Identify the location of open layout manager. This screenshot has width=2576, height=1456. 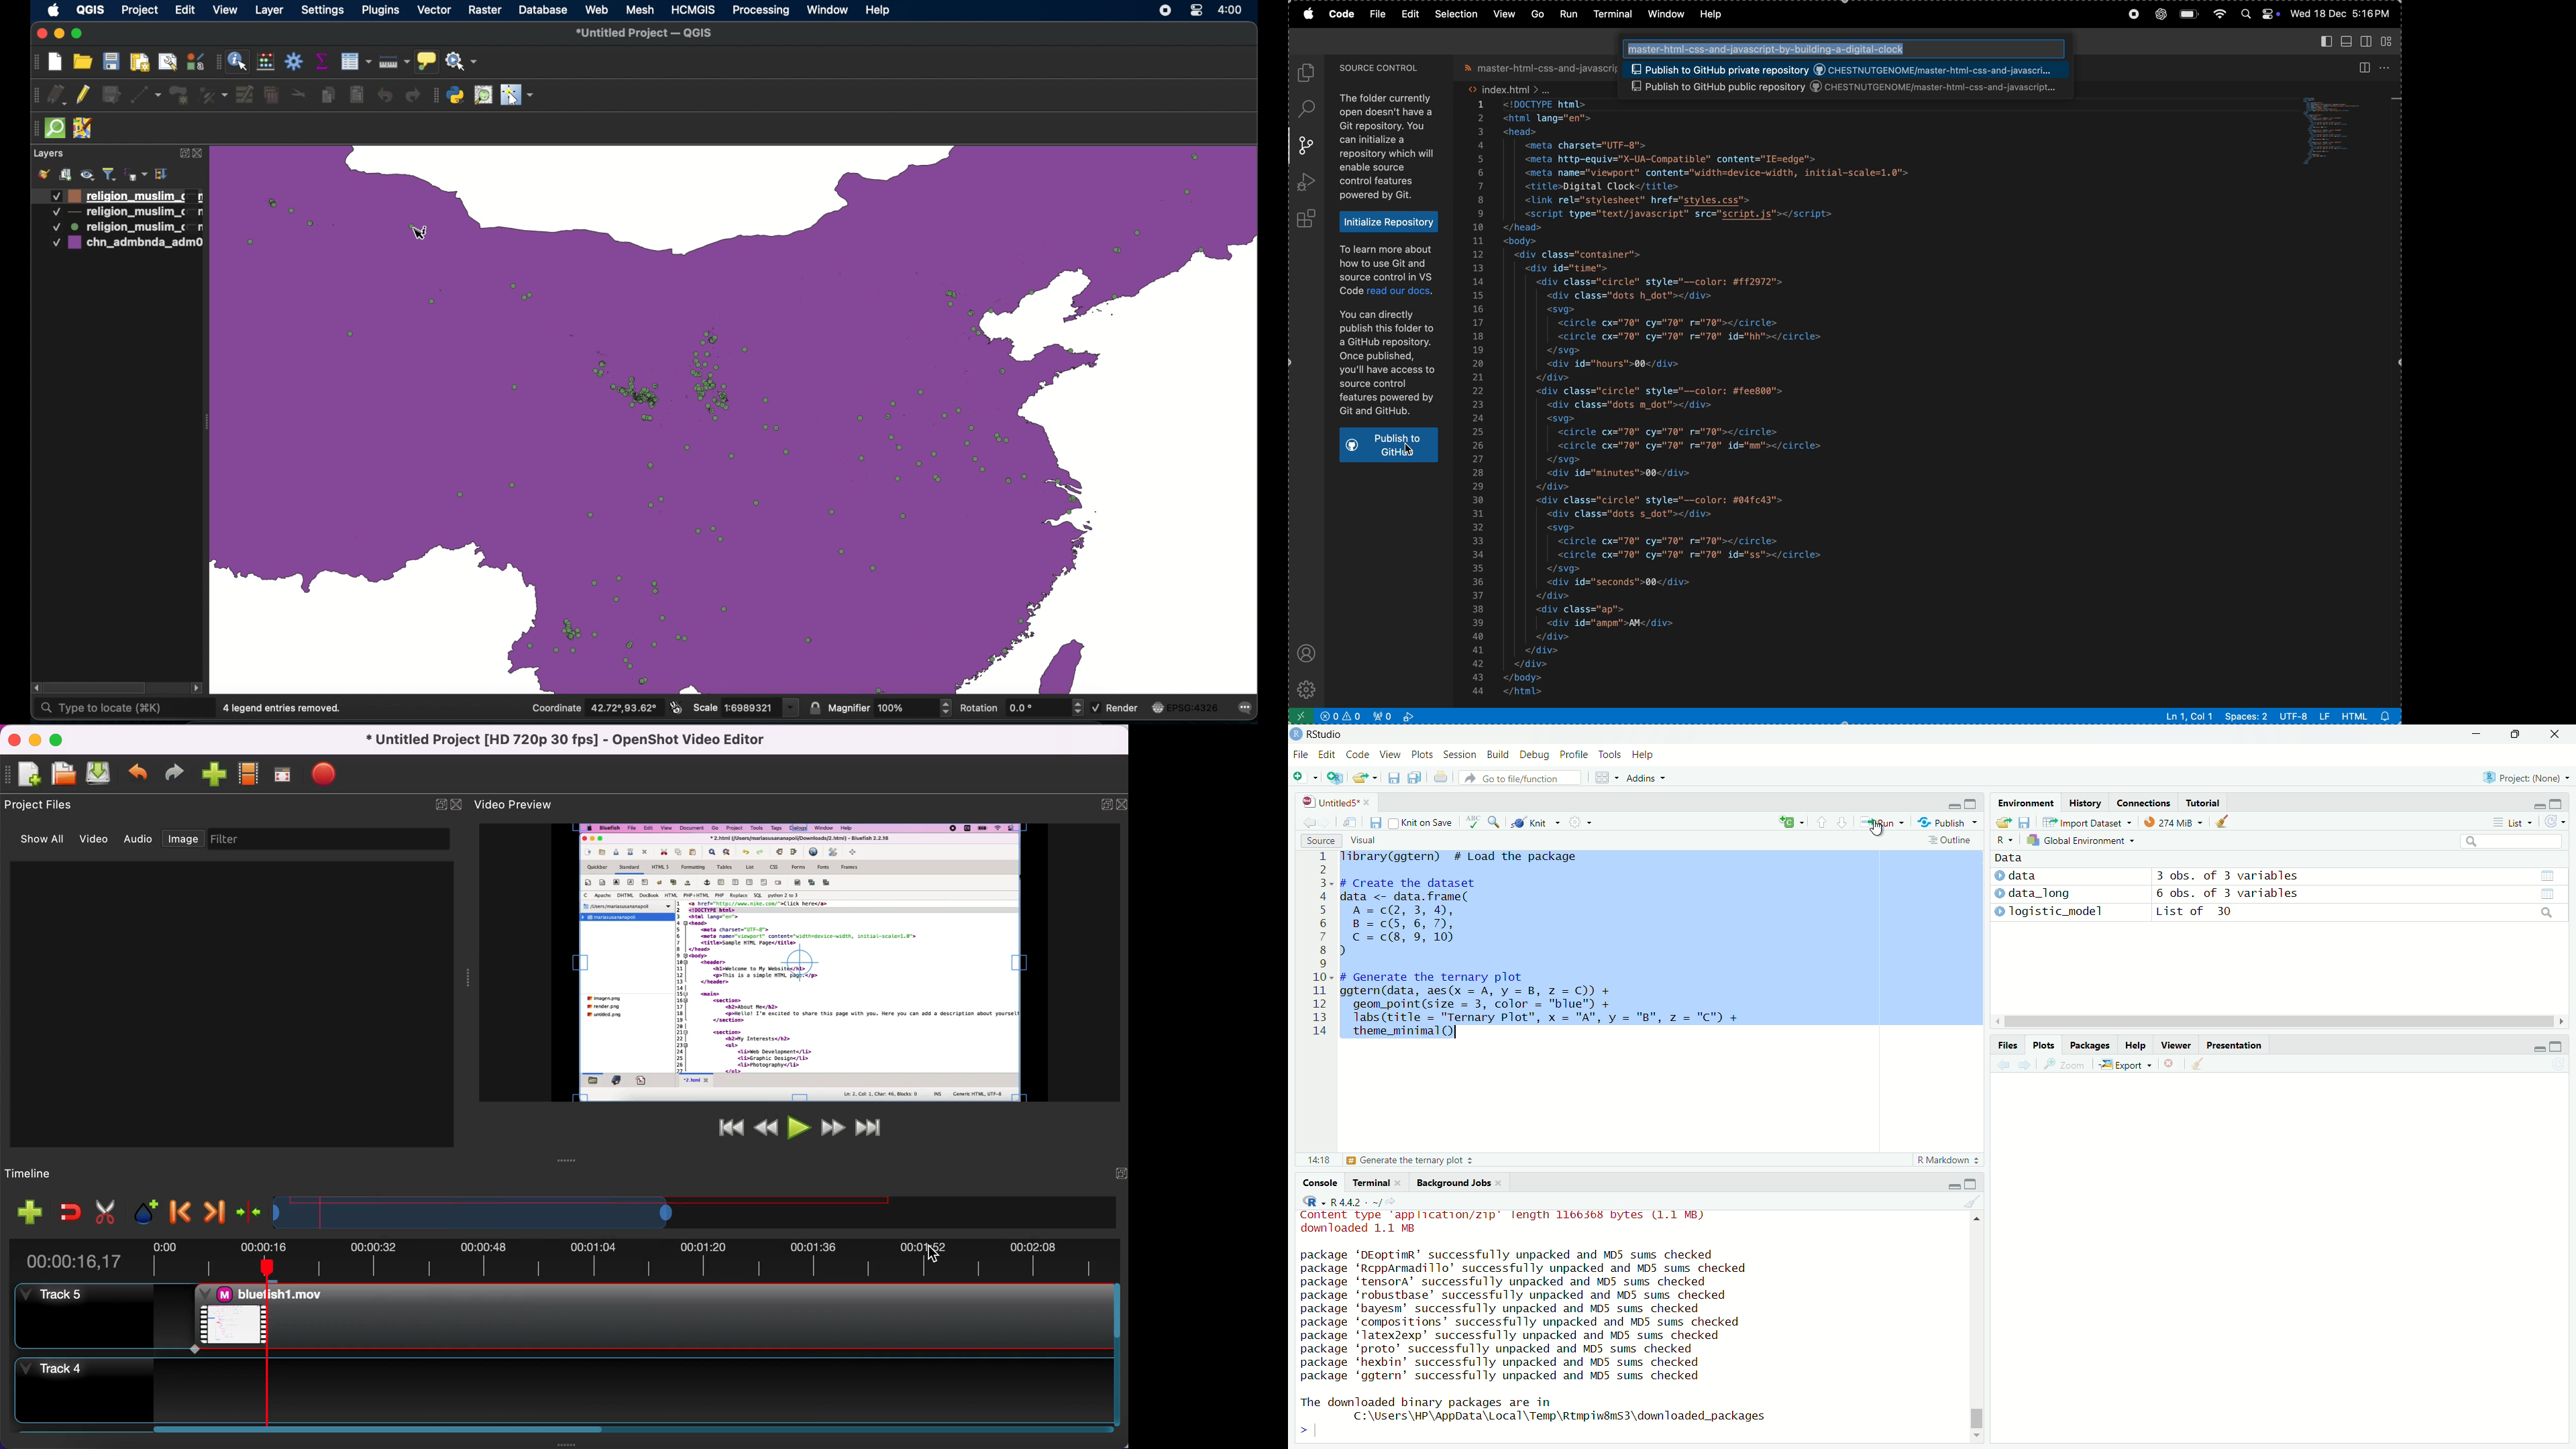
(166, 62).